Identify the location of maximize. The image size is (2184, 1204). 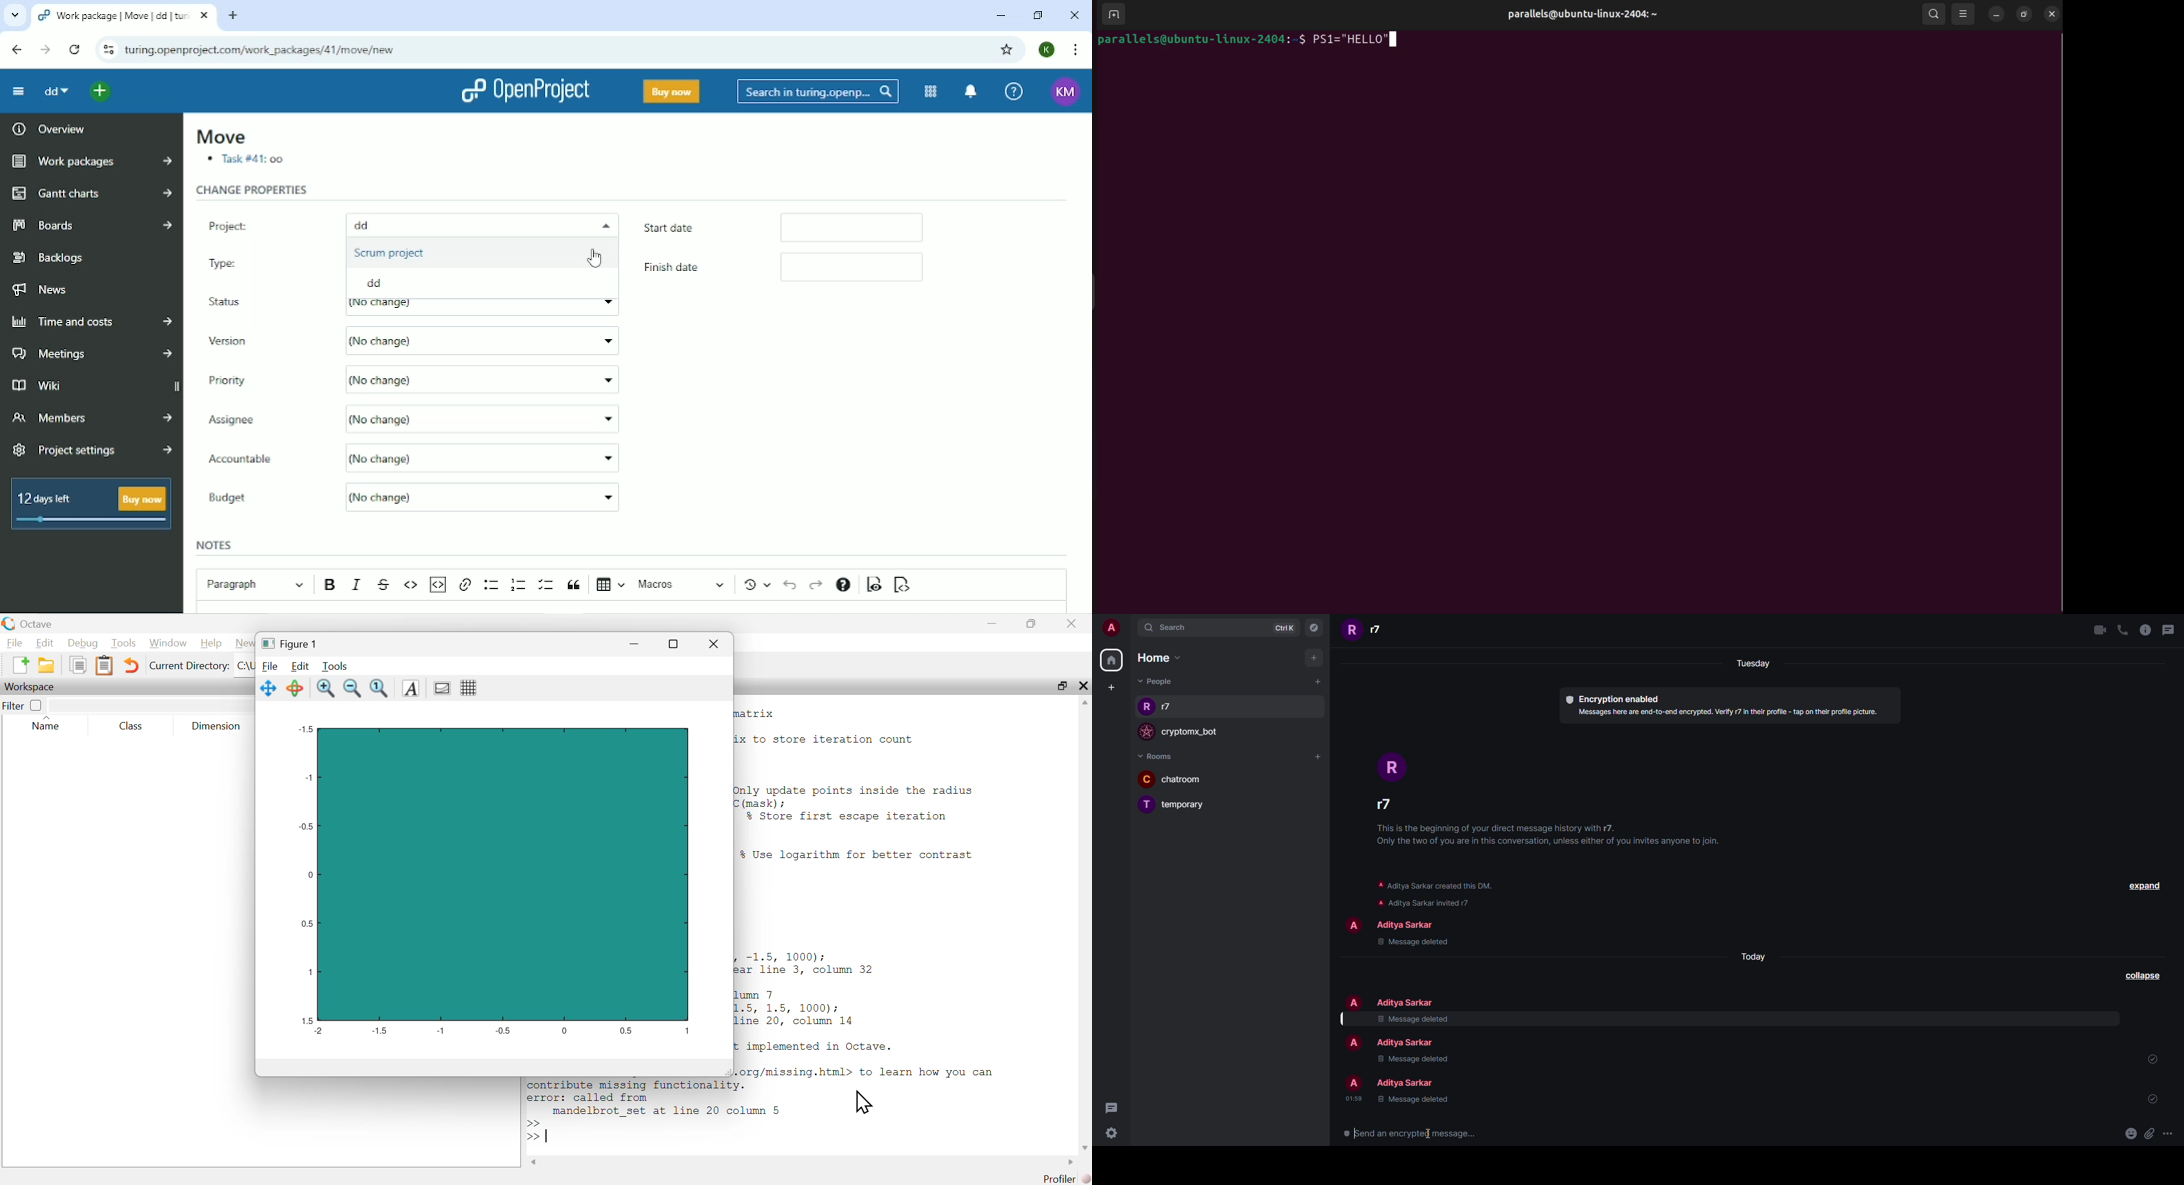
(1062, 686).